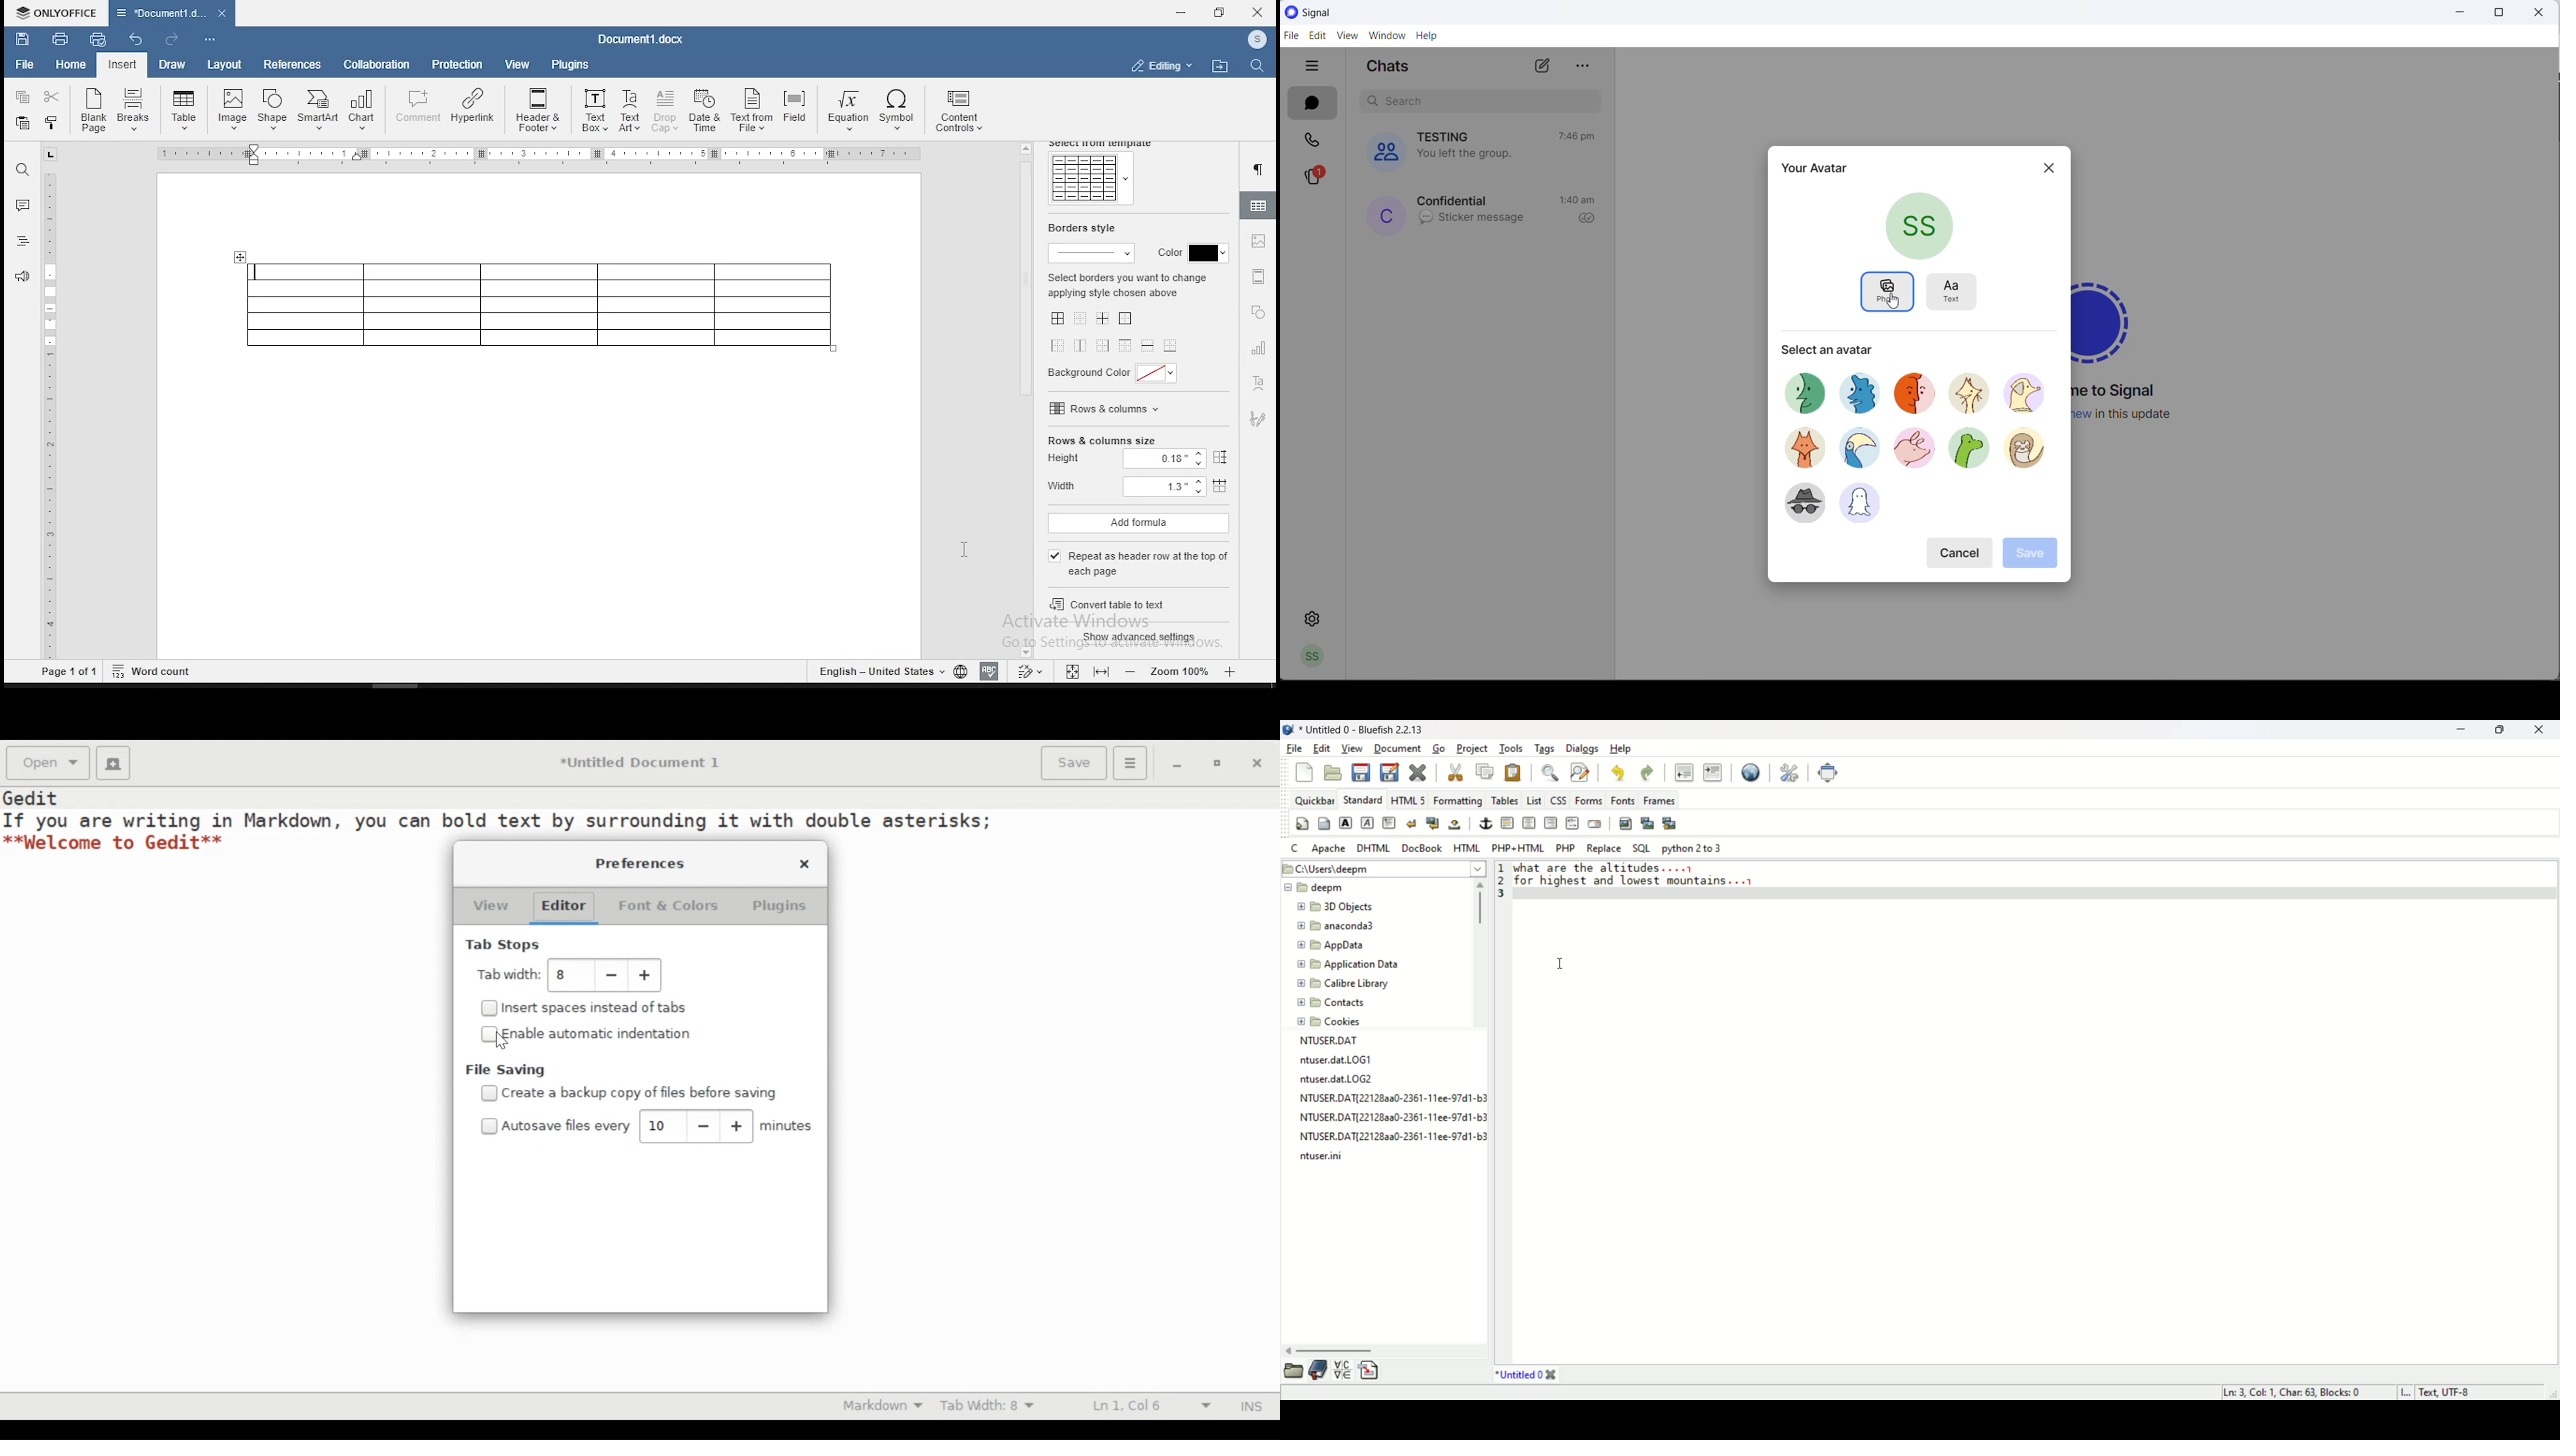 The width and height of the screenshot is (2576, 1456). I want to click on C, so click(1296, 849).